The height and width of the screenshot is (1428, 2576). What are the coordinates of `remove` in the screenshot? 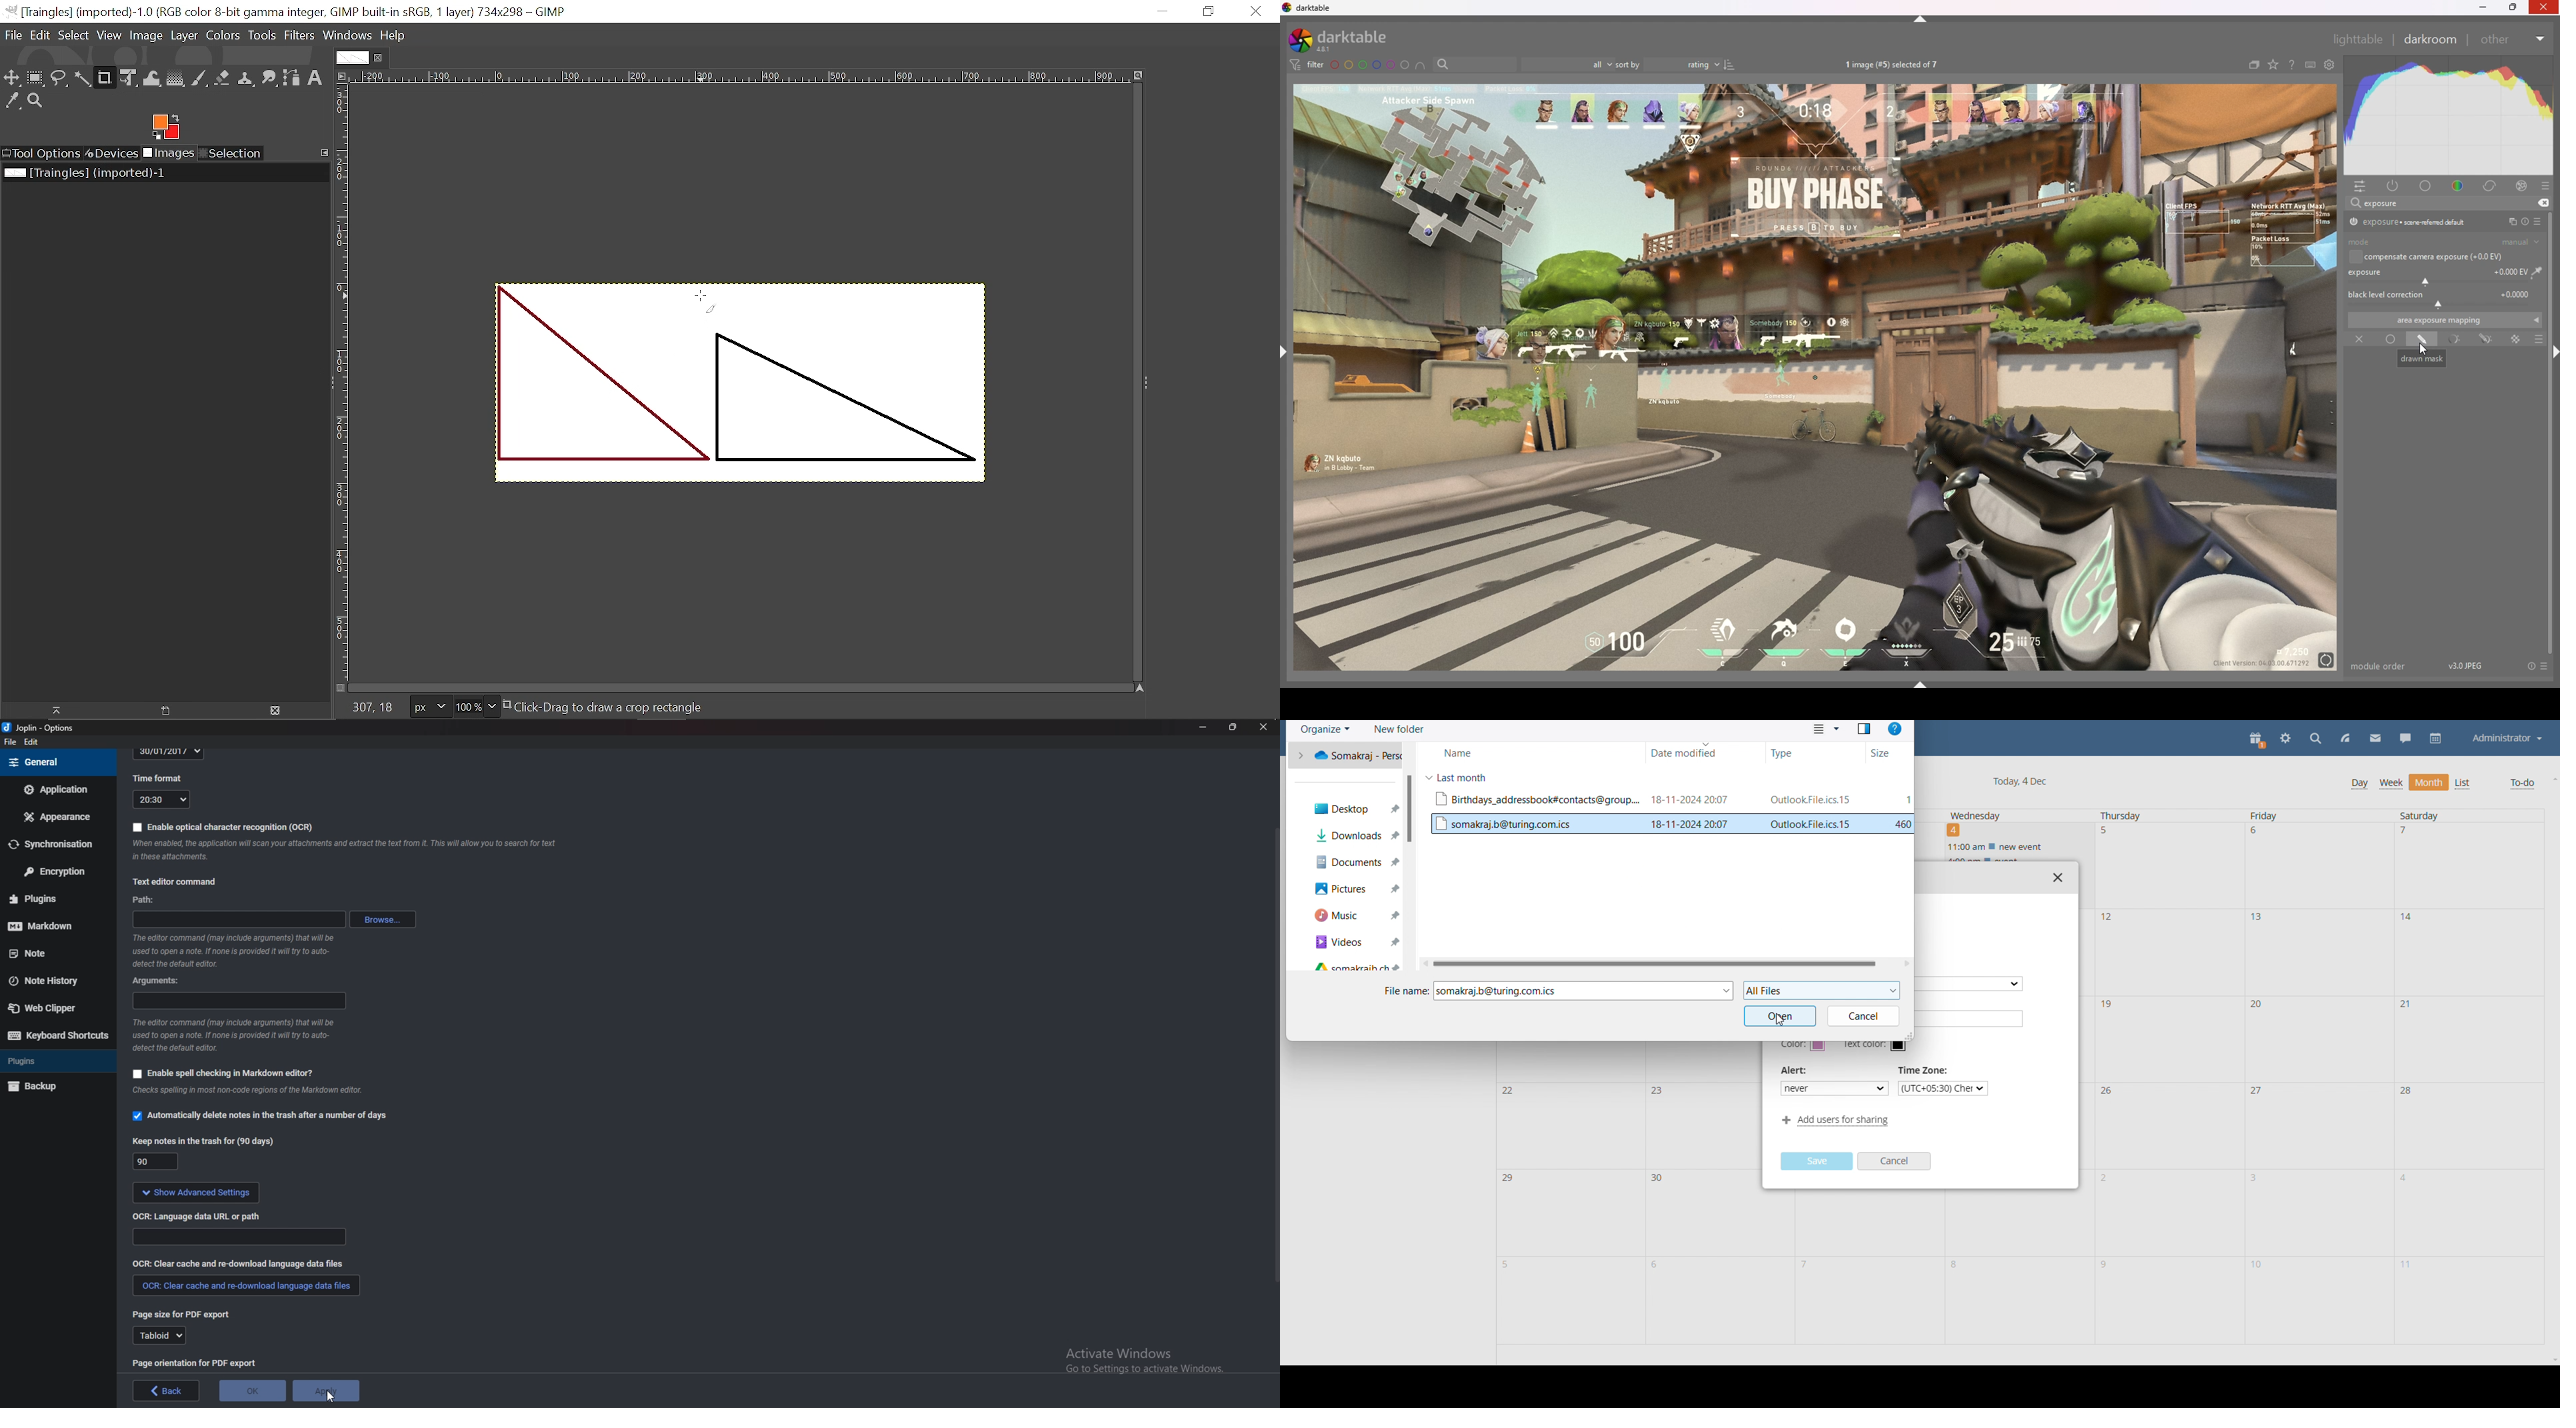 It's located at (2543, 203).